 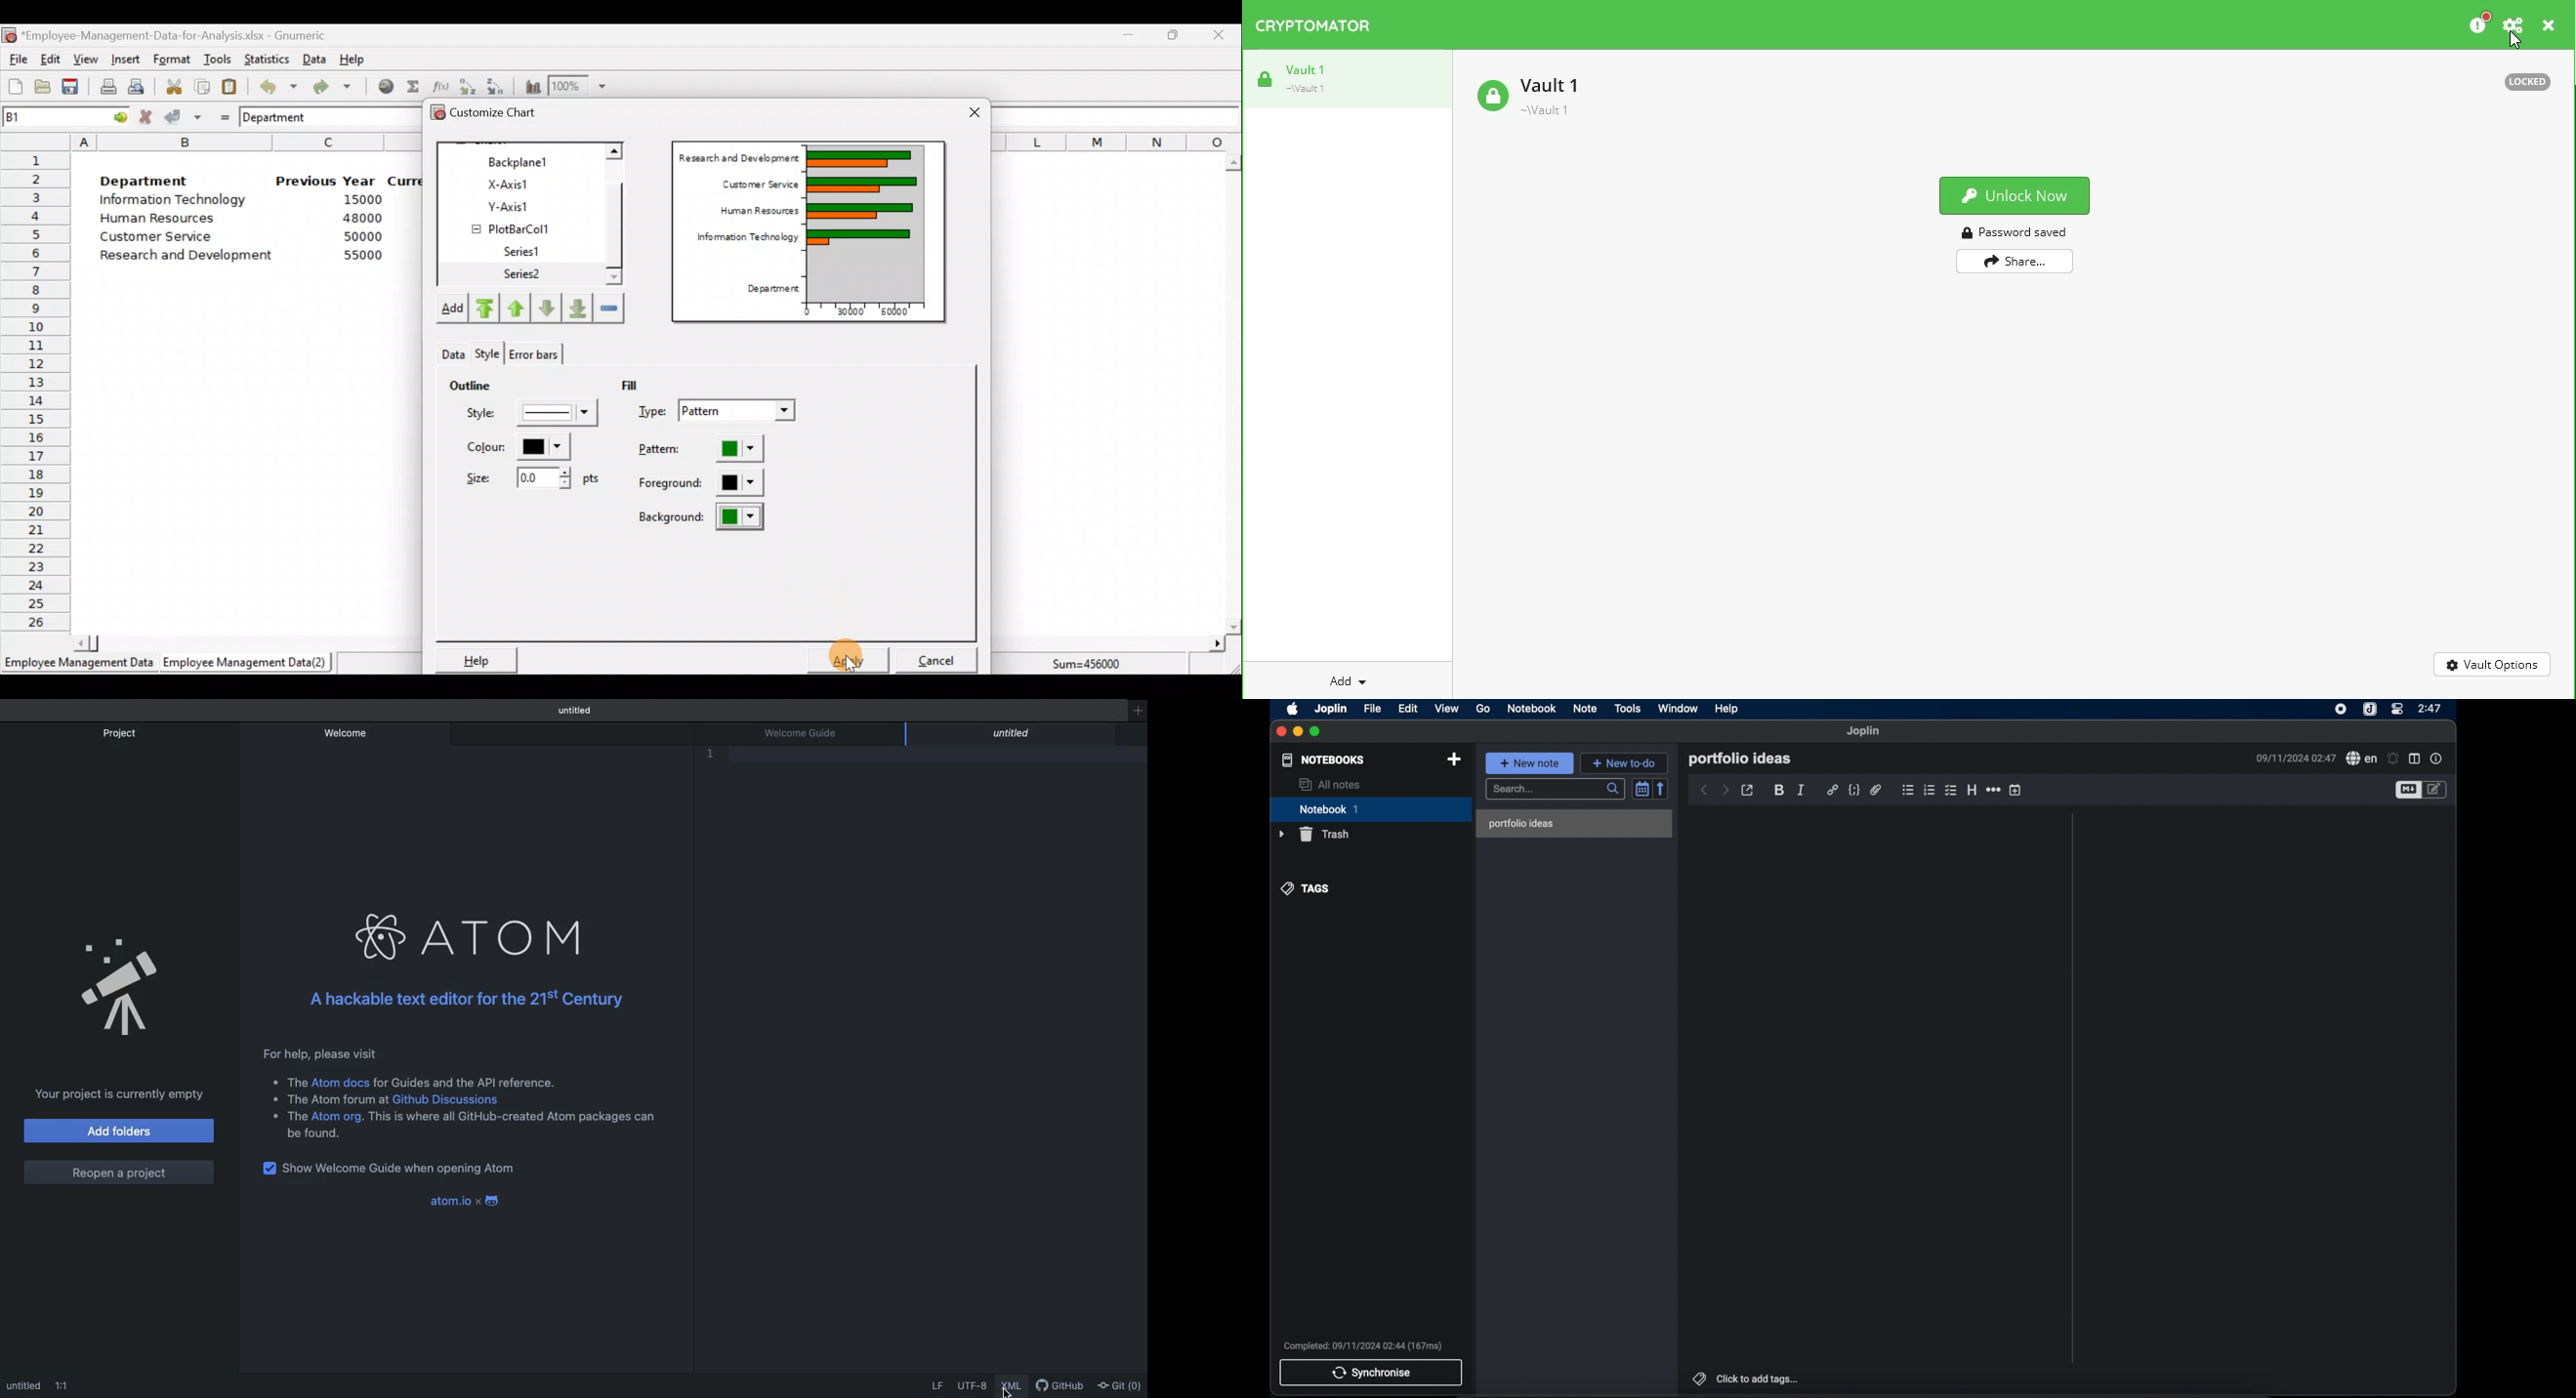 What do you see at coordinates (2431, 708) in the screenshot?
I see `2:47` at bounding box center [2431, 708].